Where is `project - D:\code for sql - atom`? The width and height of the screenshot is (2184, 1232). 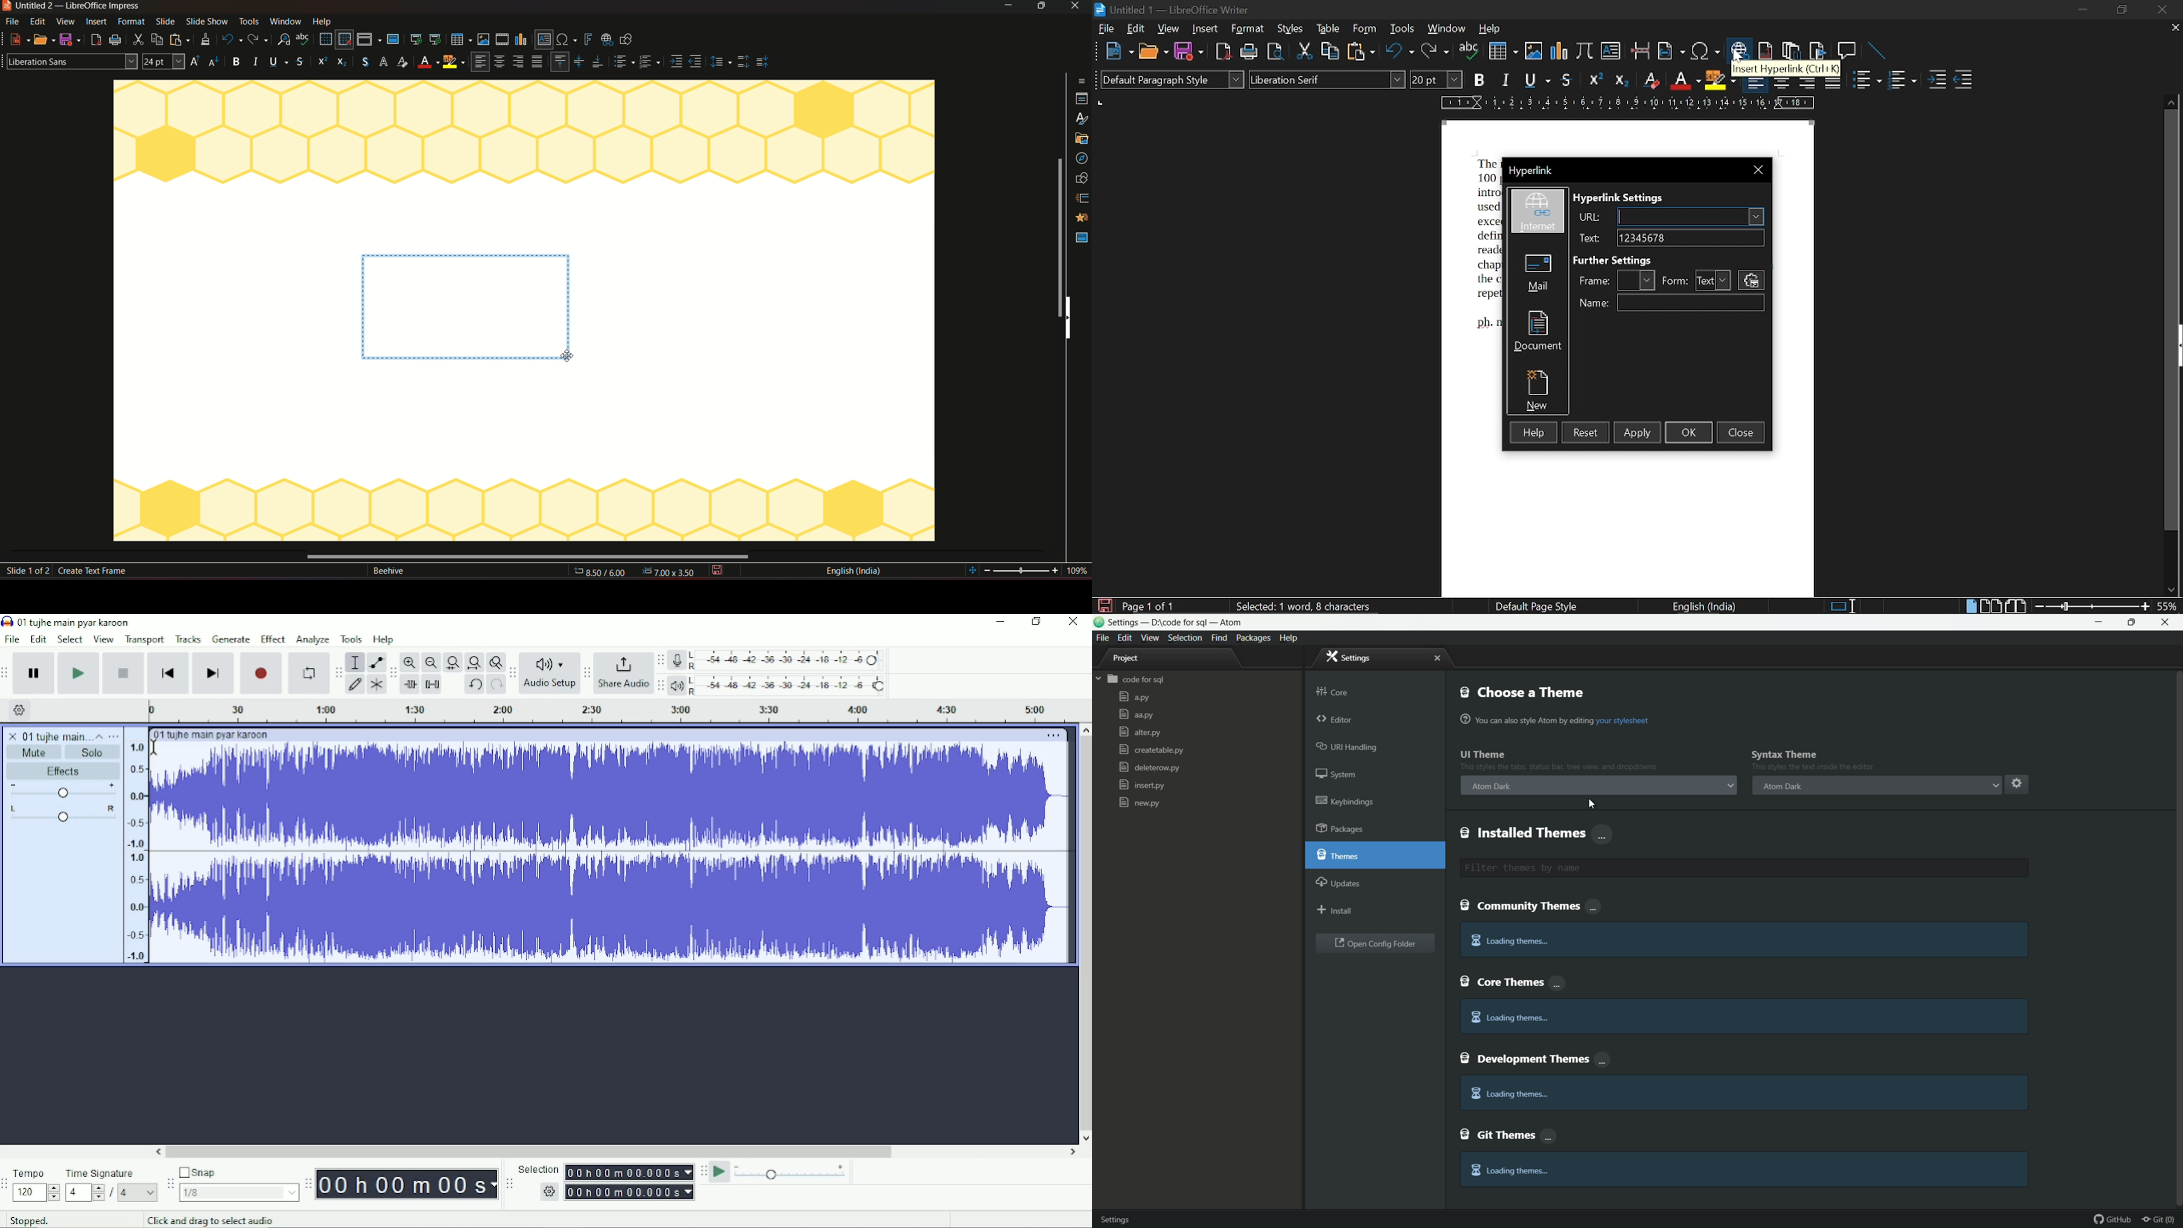
project - D:\code for sql - atom is located at coordinates (1174, 623).